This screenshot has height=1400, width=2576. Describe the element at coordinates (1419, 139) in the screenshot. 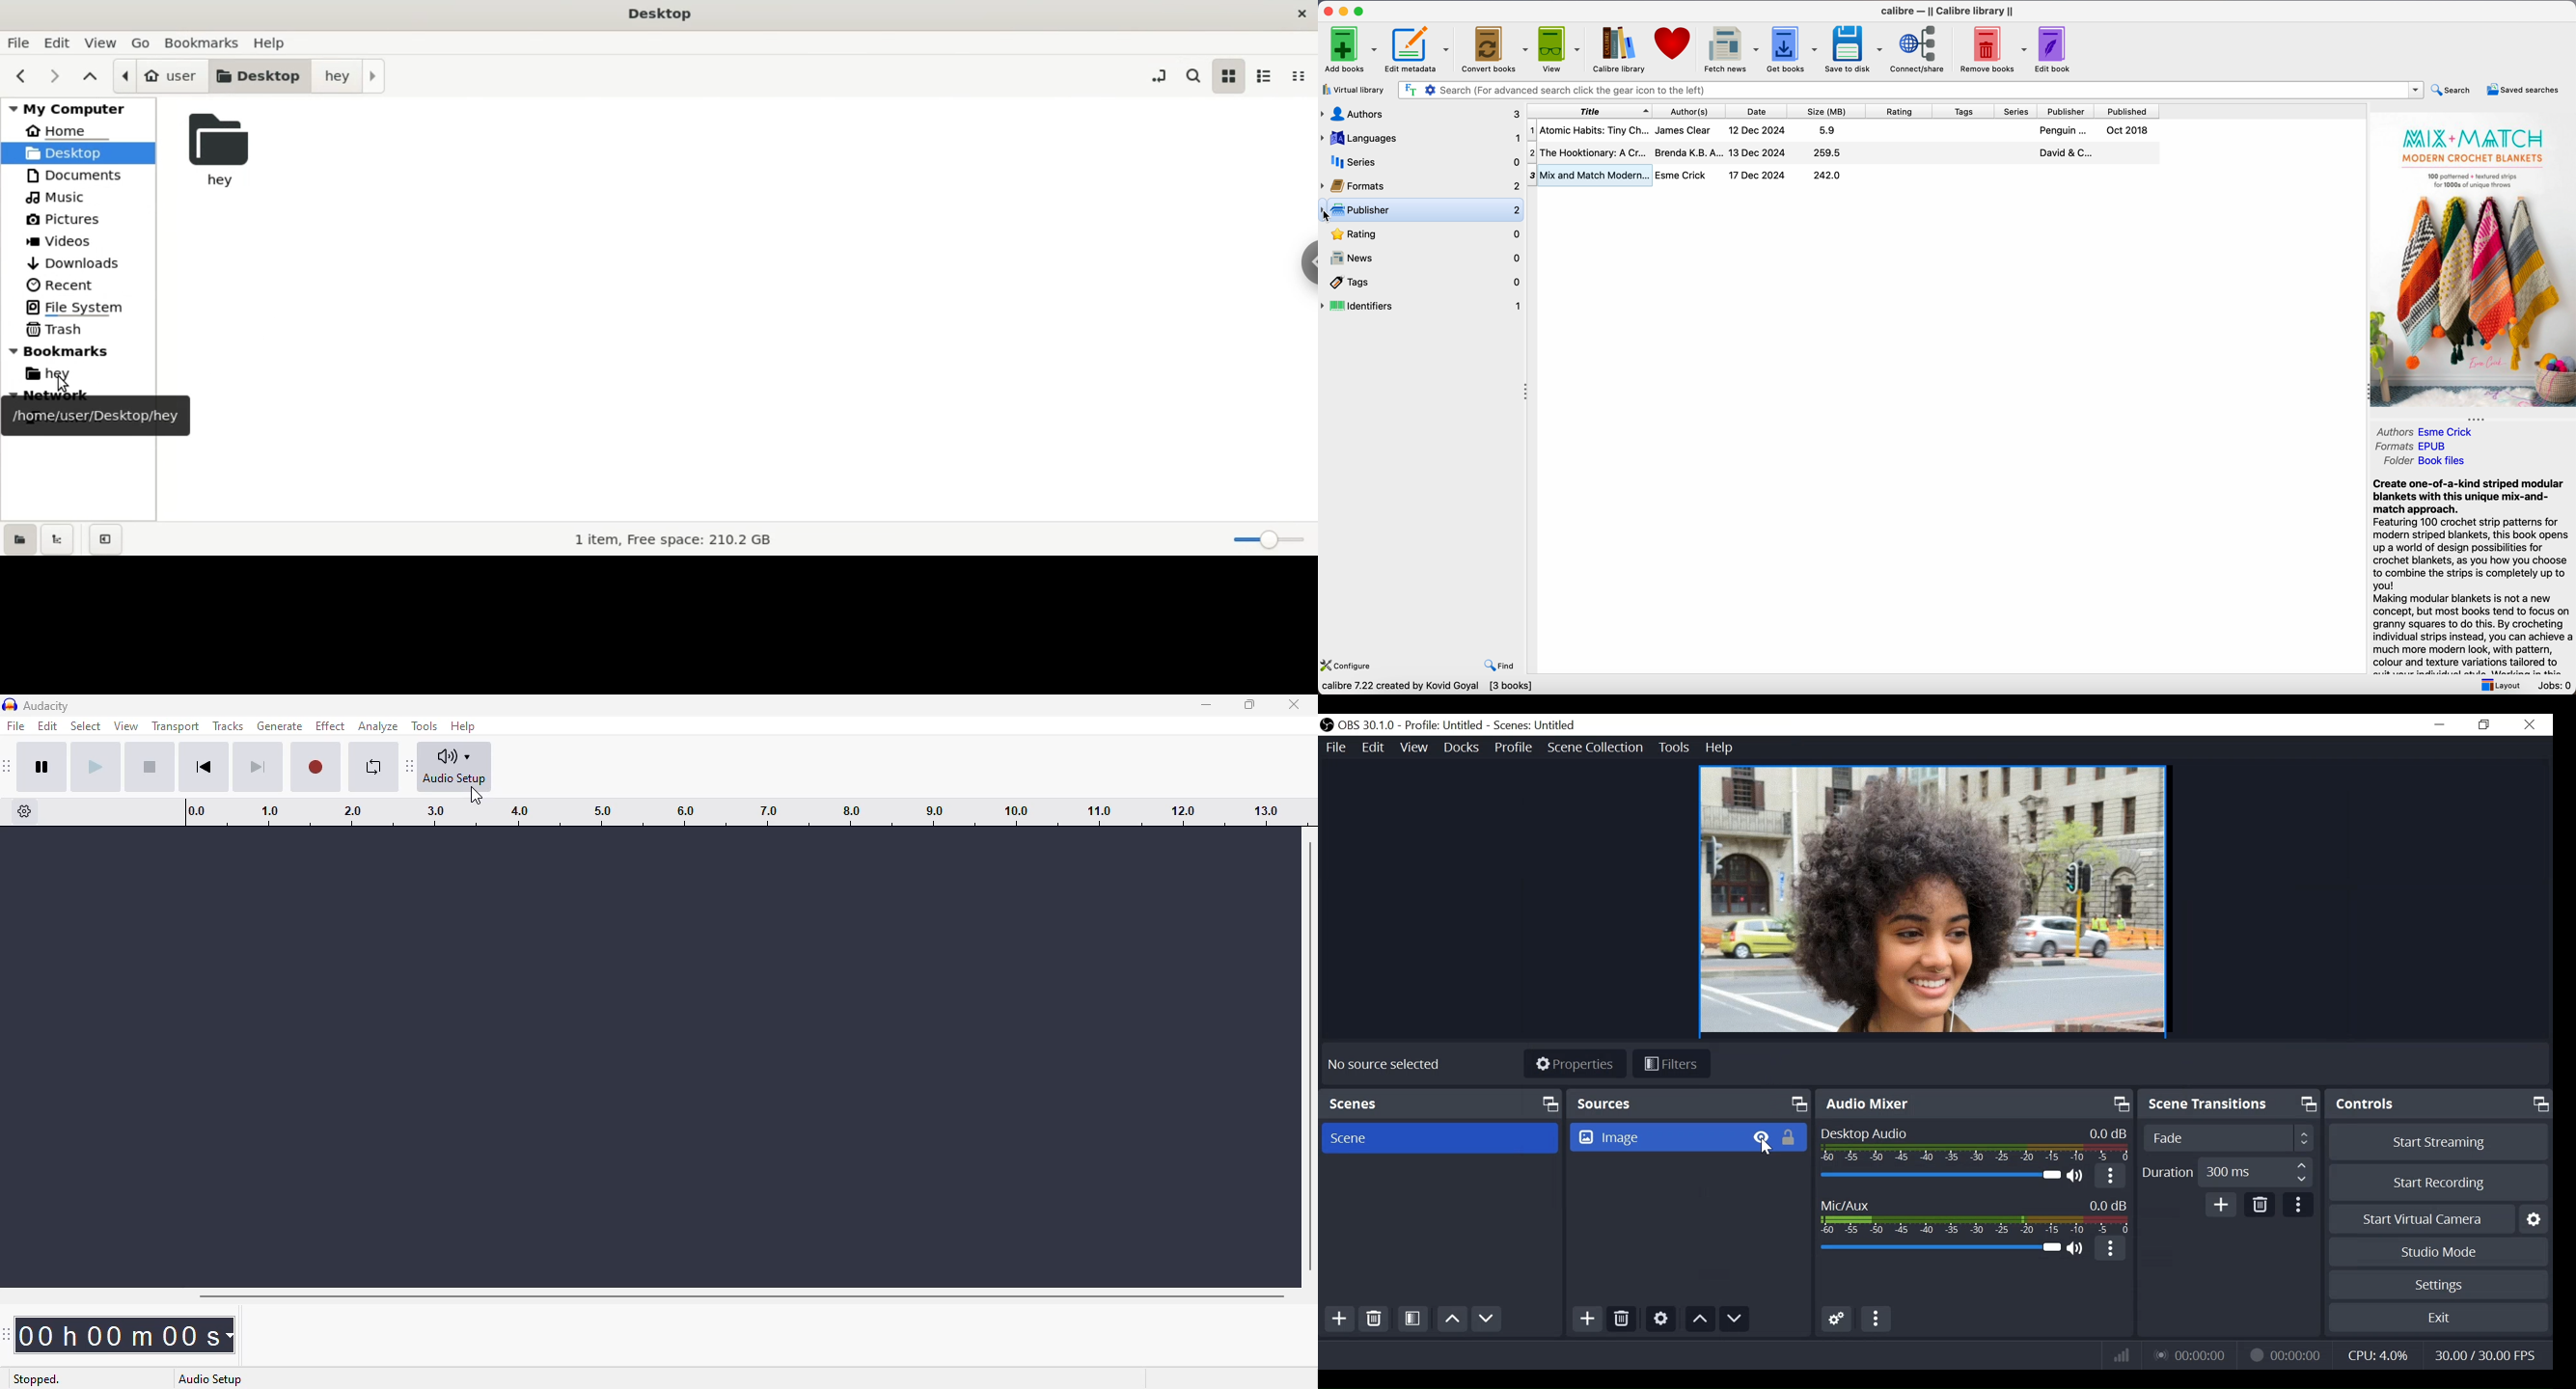

I see `languages` at that location.